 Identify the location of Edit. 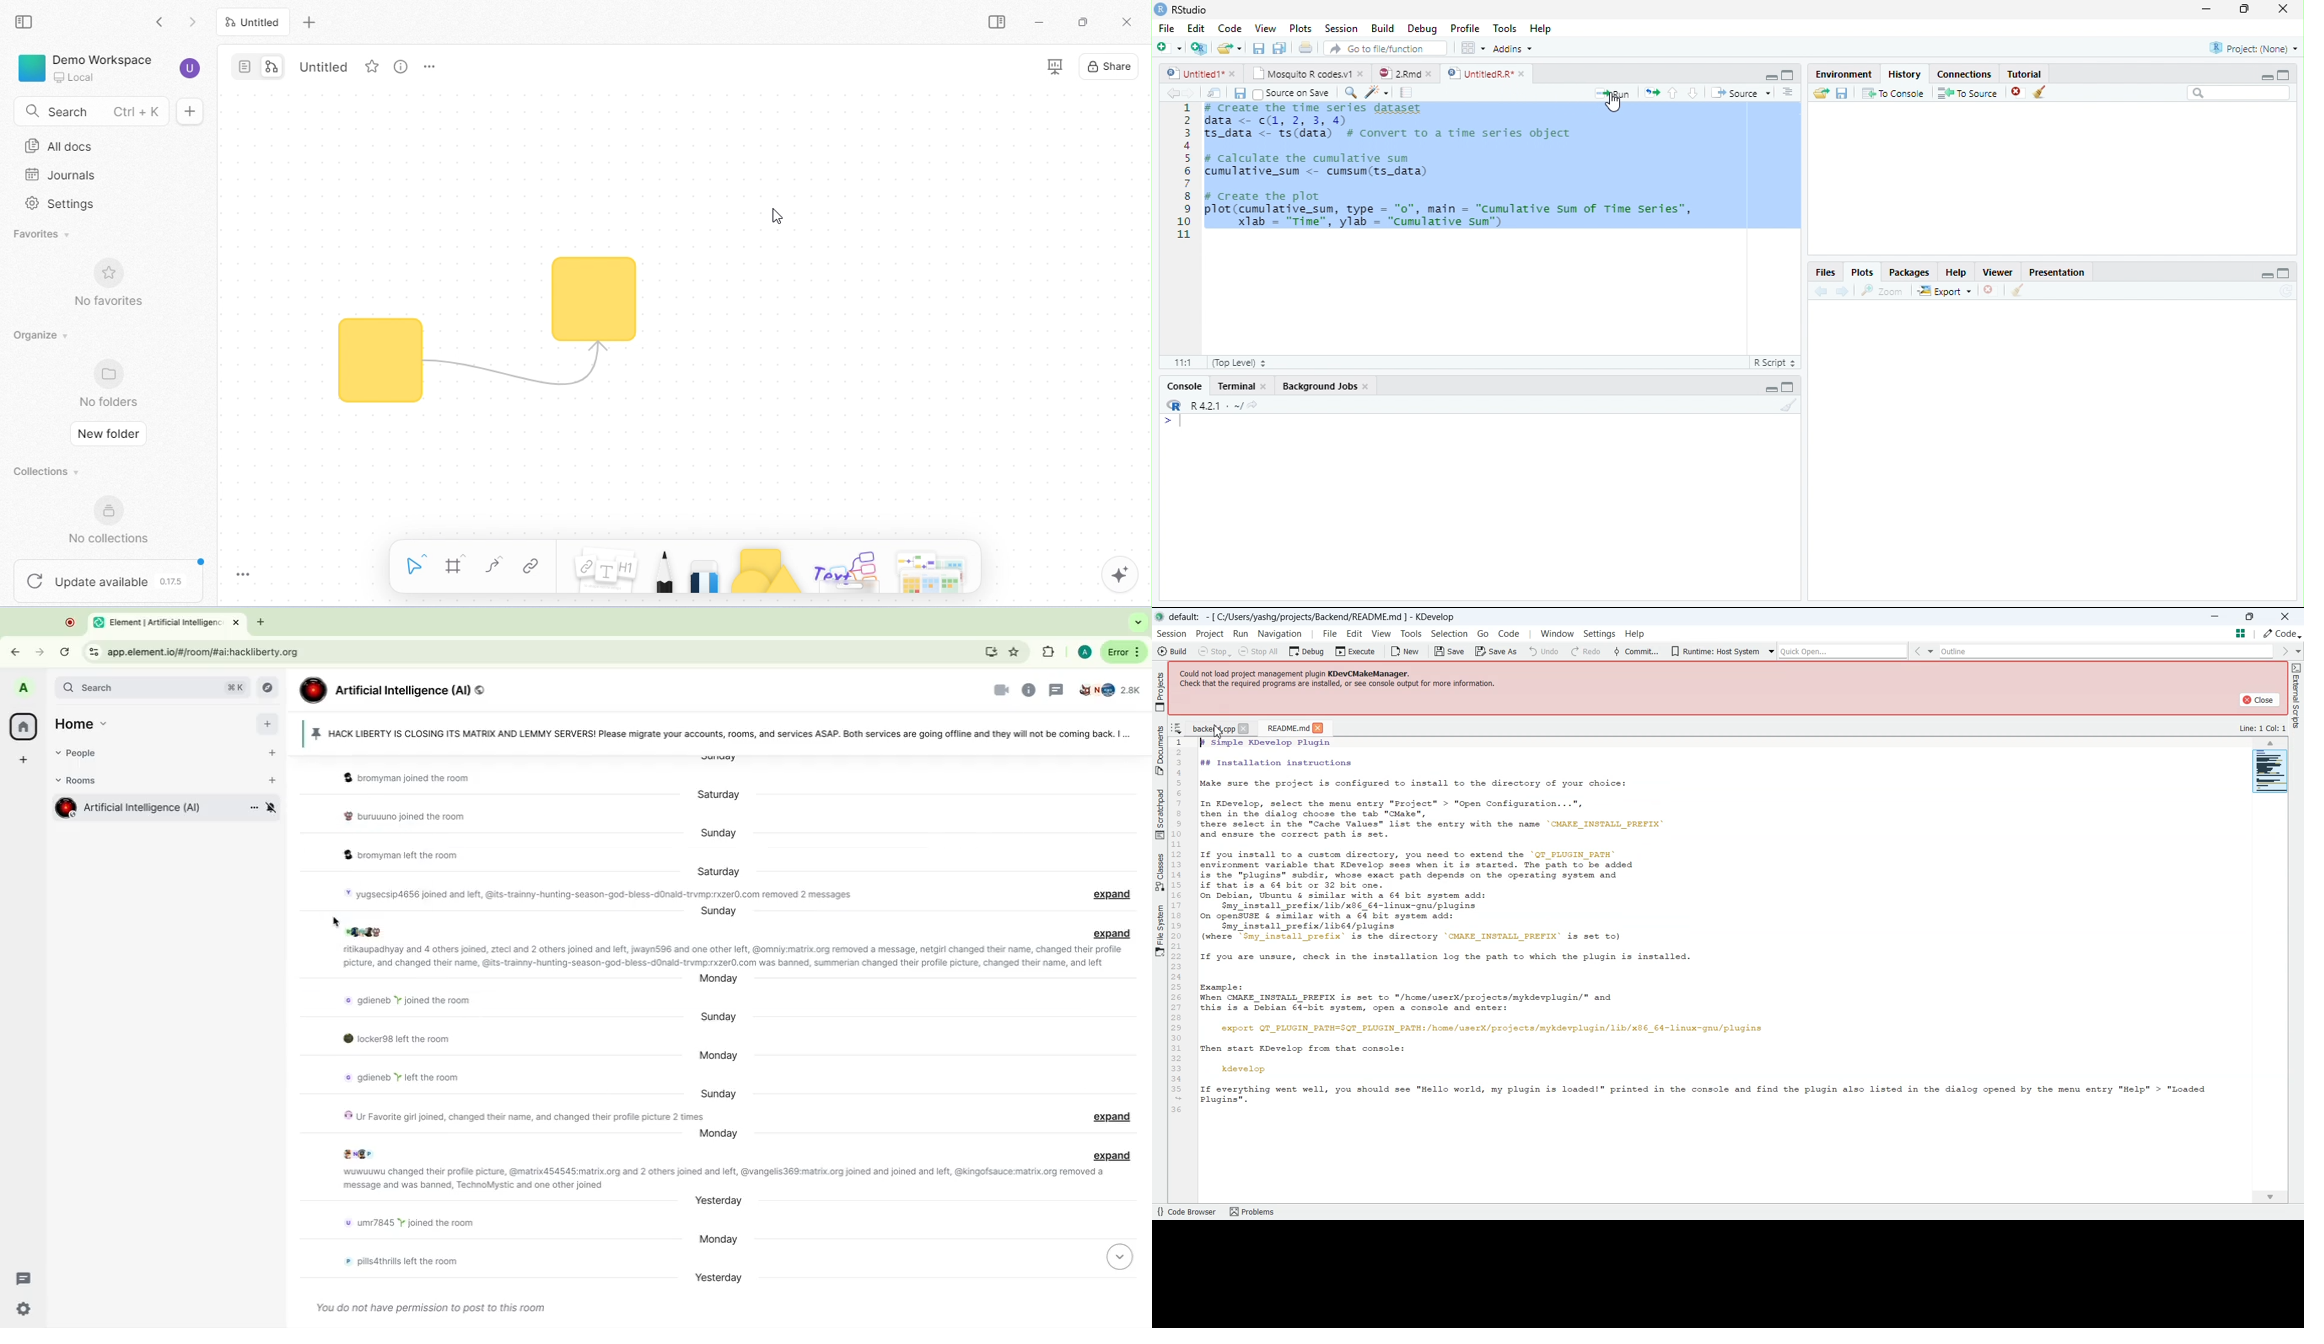
(1198, 30).